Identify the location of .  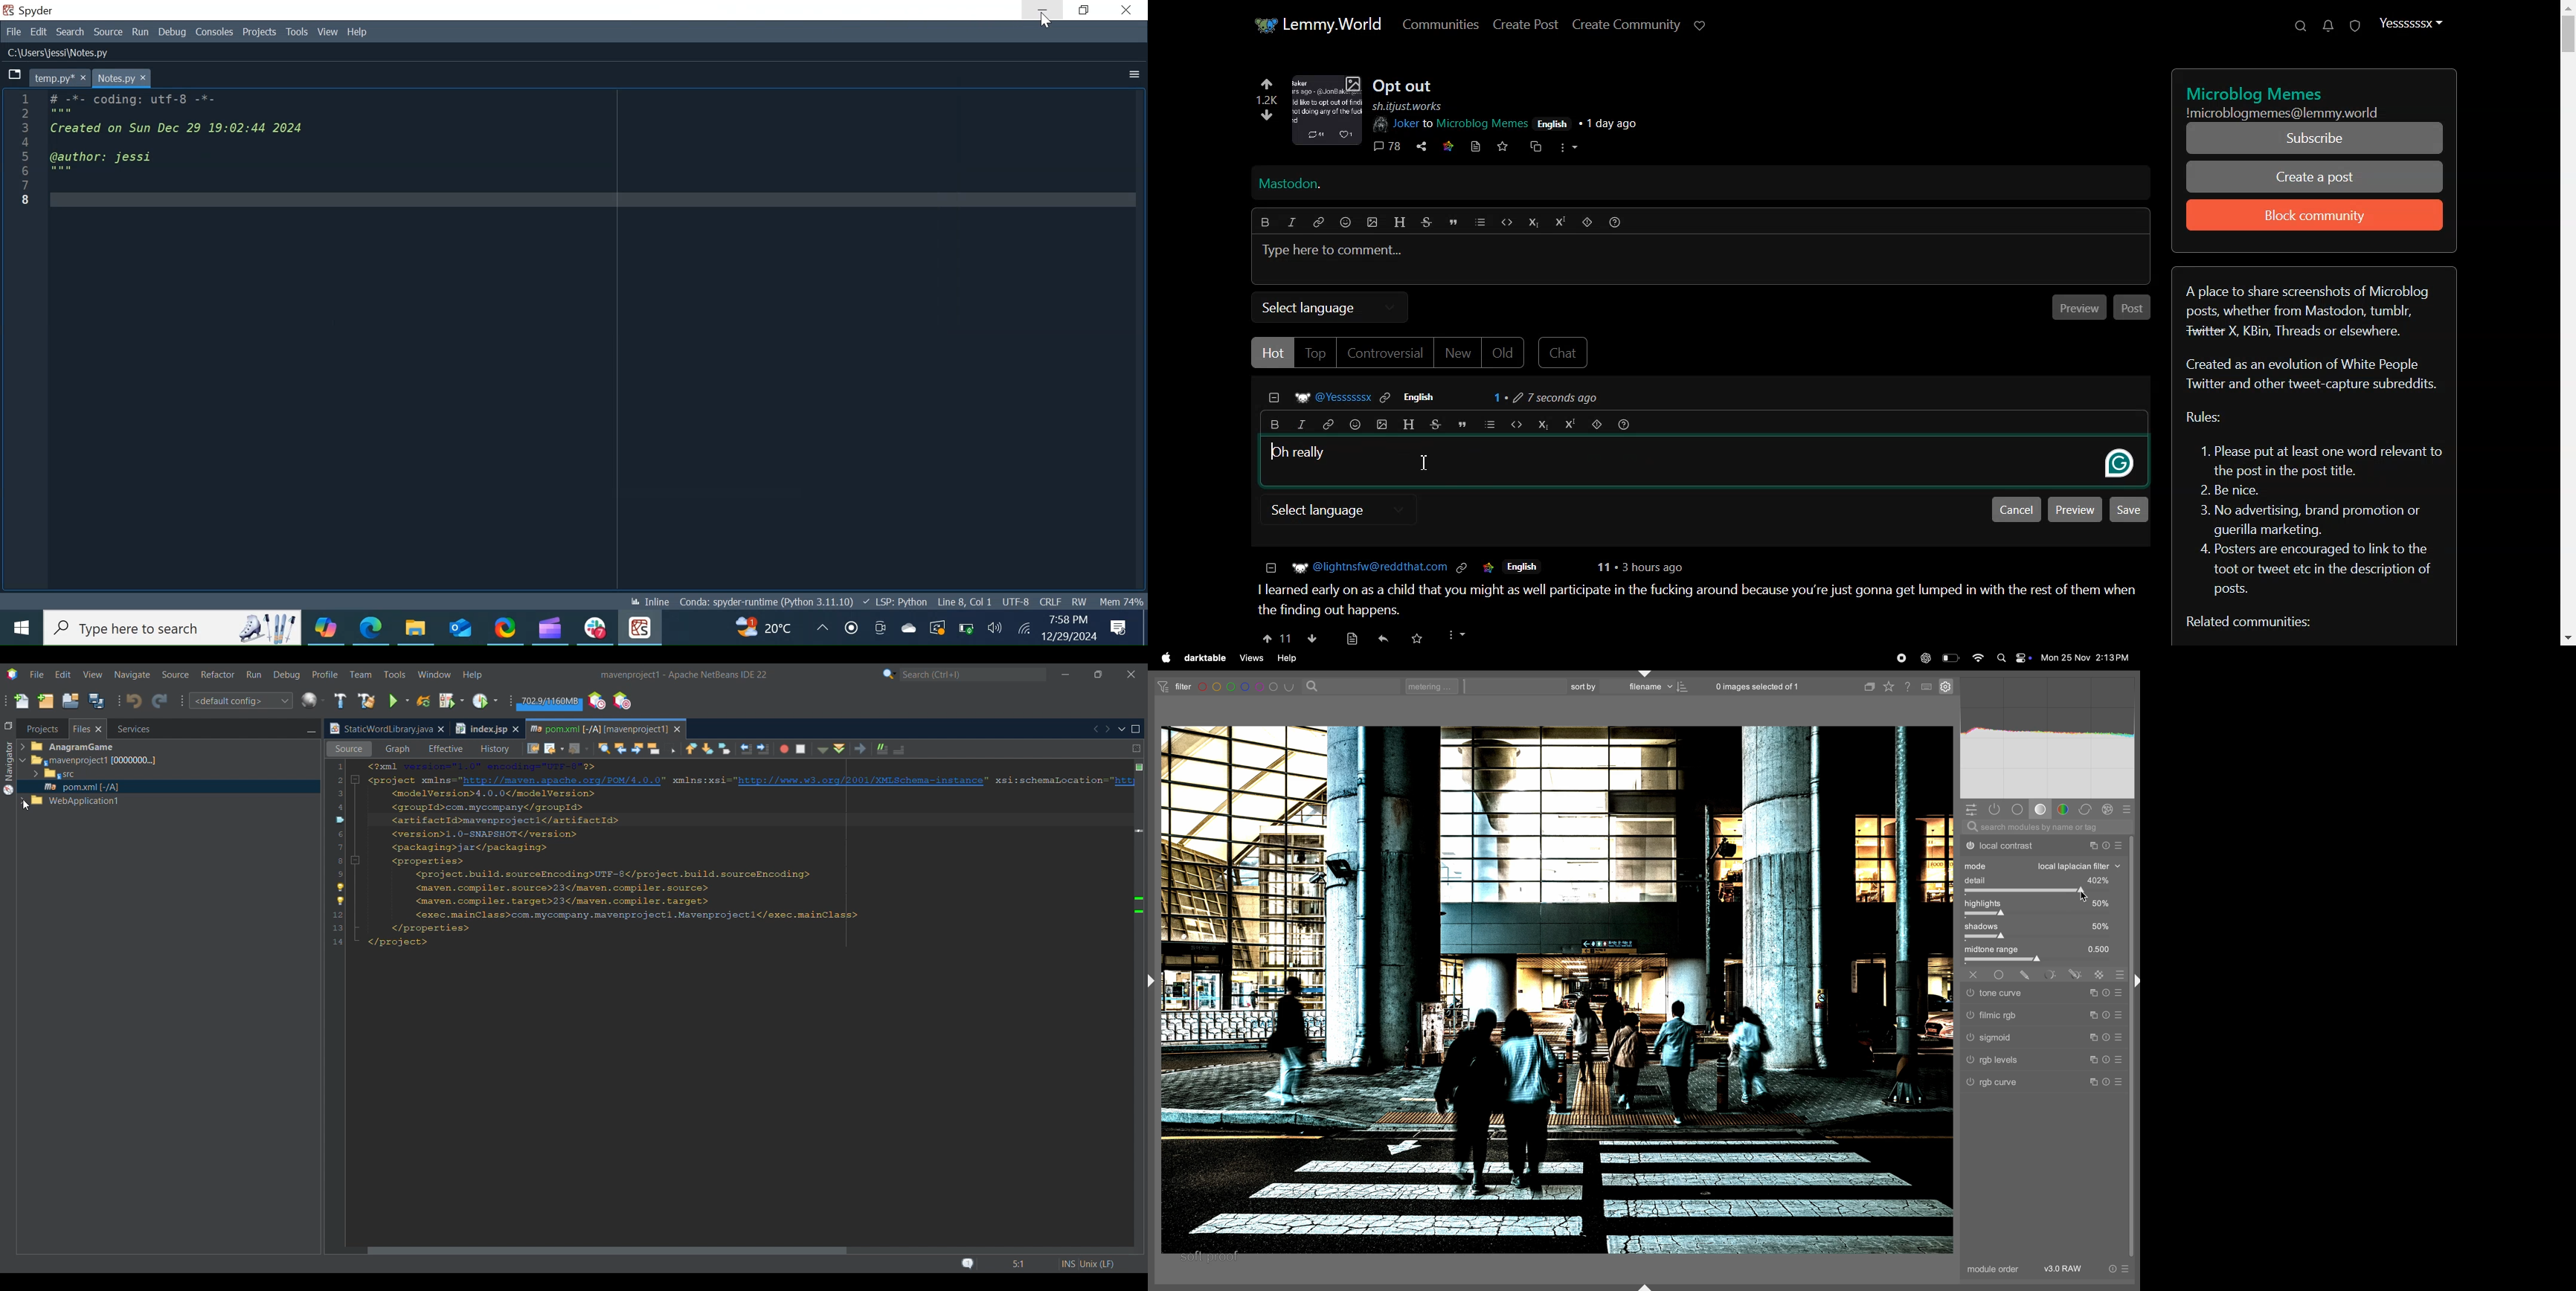
(1419, 636).